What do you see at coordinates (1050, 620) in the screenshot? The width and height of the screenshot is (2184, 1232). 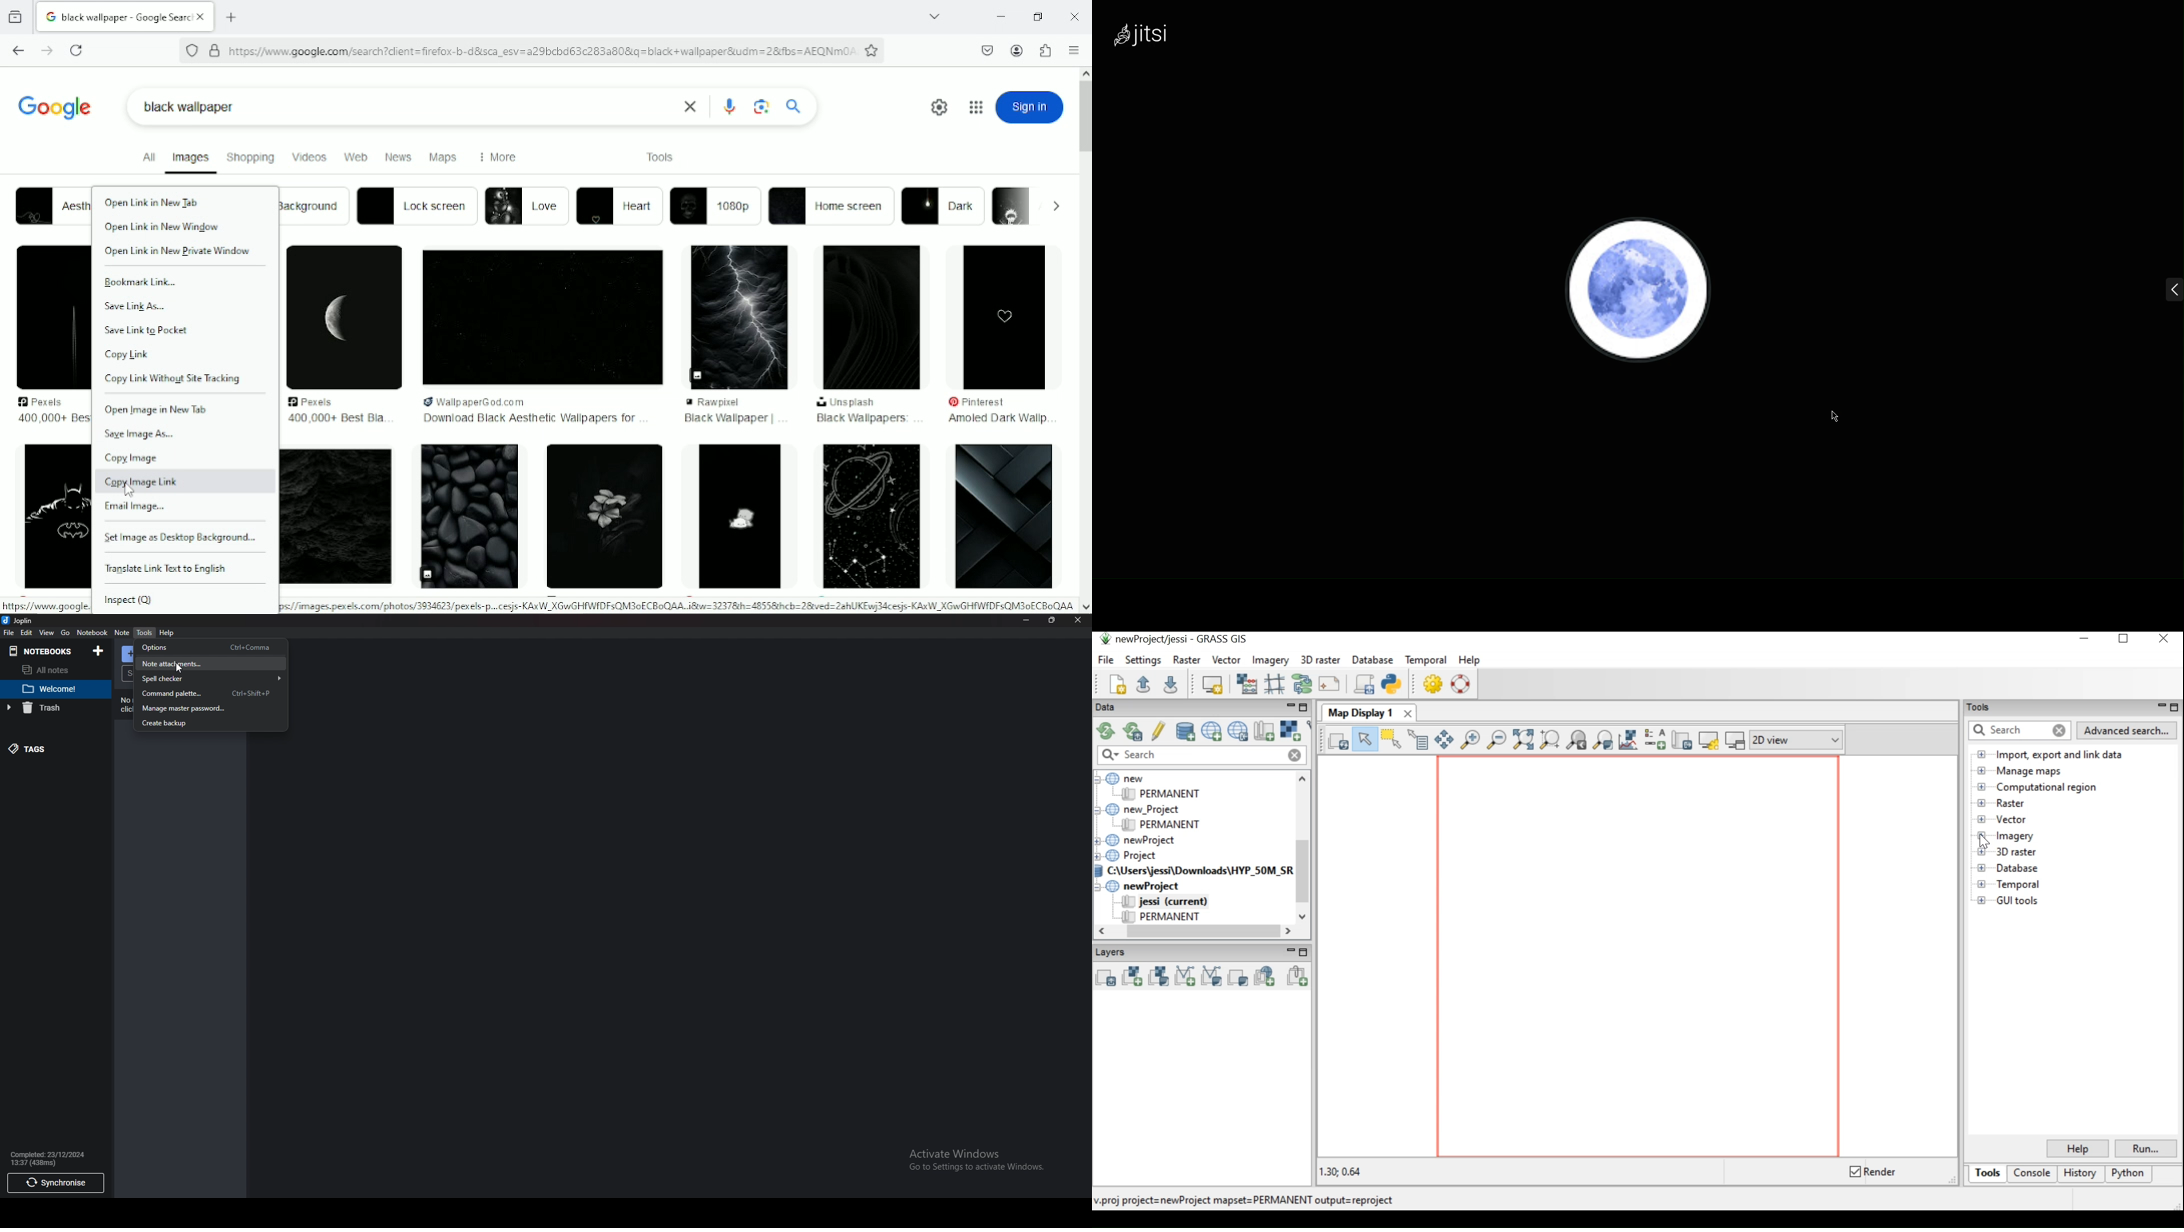 I see `Resize` at bounding box center [1050, 620].